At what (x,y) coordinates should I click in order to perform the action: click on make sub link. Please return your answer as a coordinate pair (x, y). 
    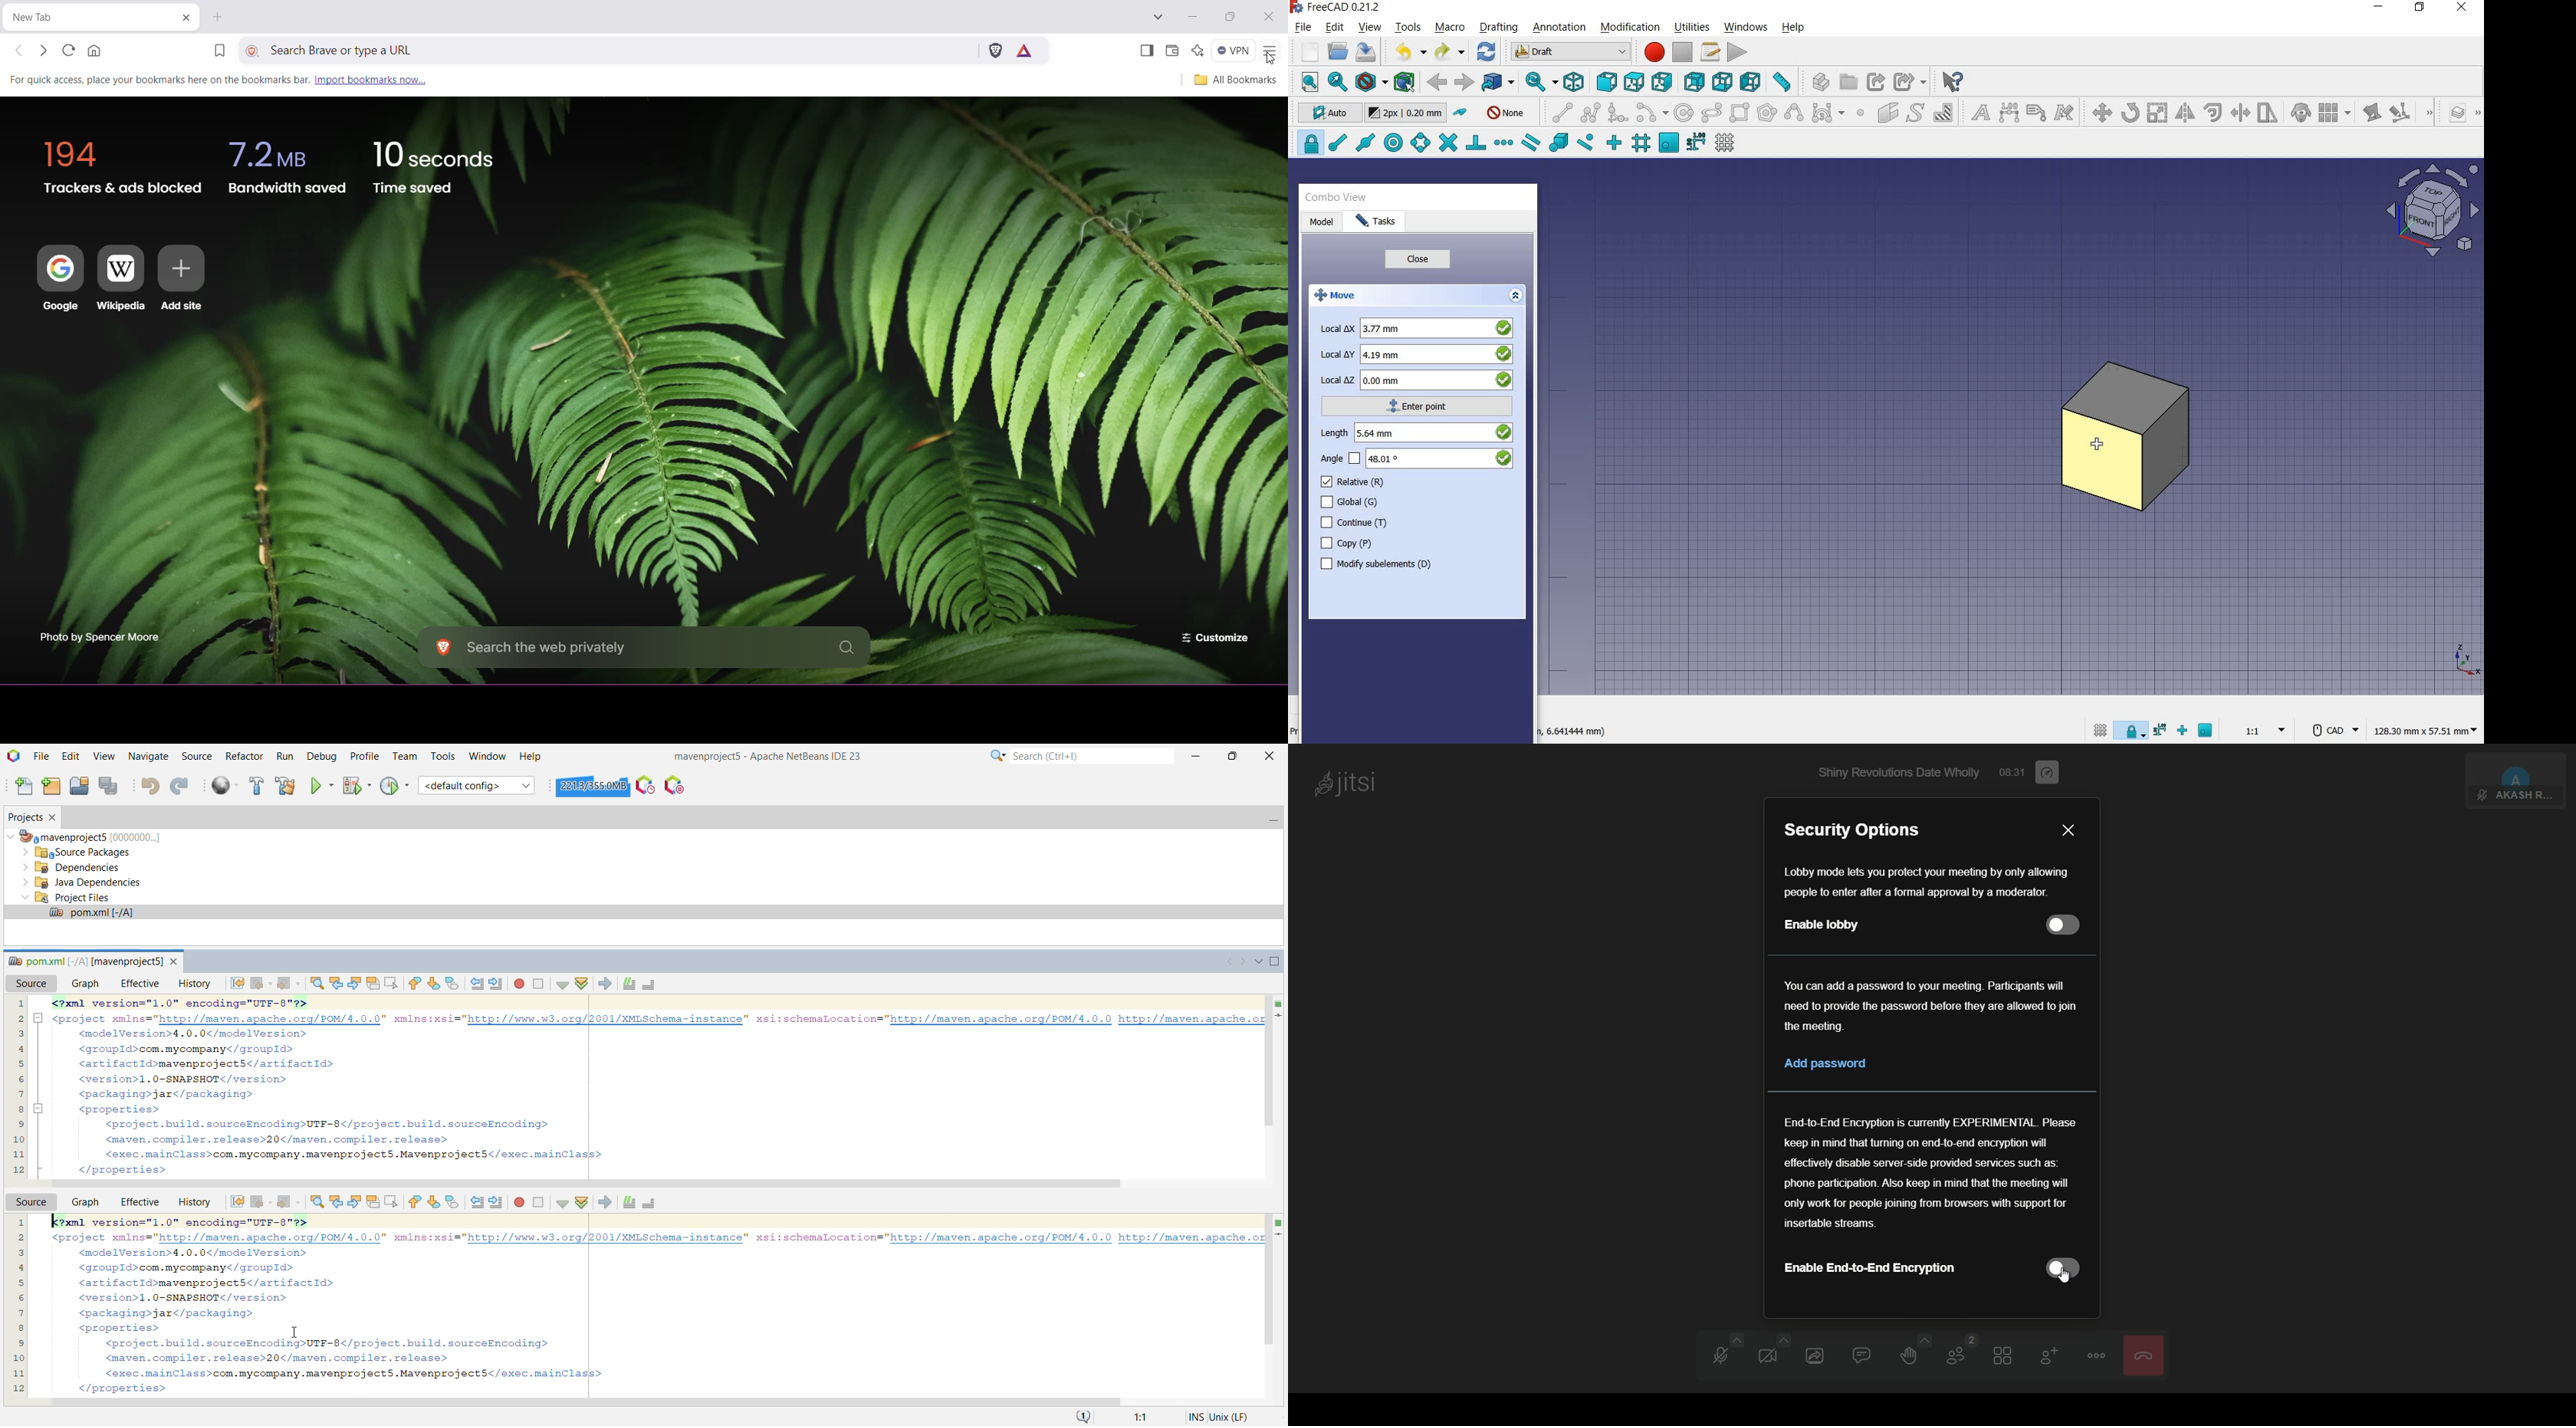
    Looking at the image, I should click on (1910, 82).